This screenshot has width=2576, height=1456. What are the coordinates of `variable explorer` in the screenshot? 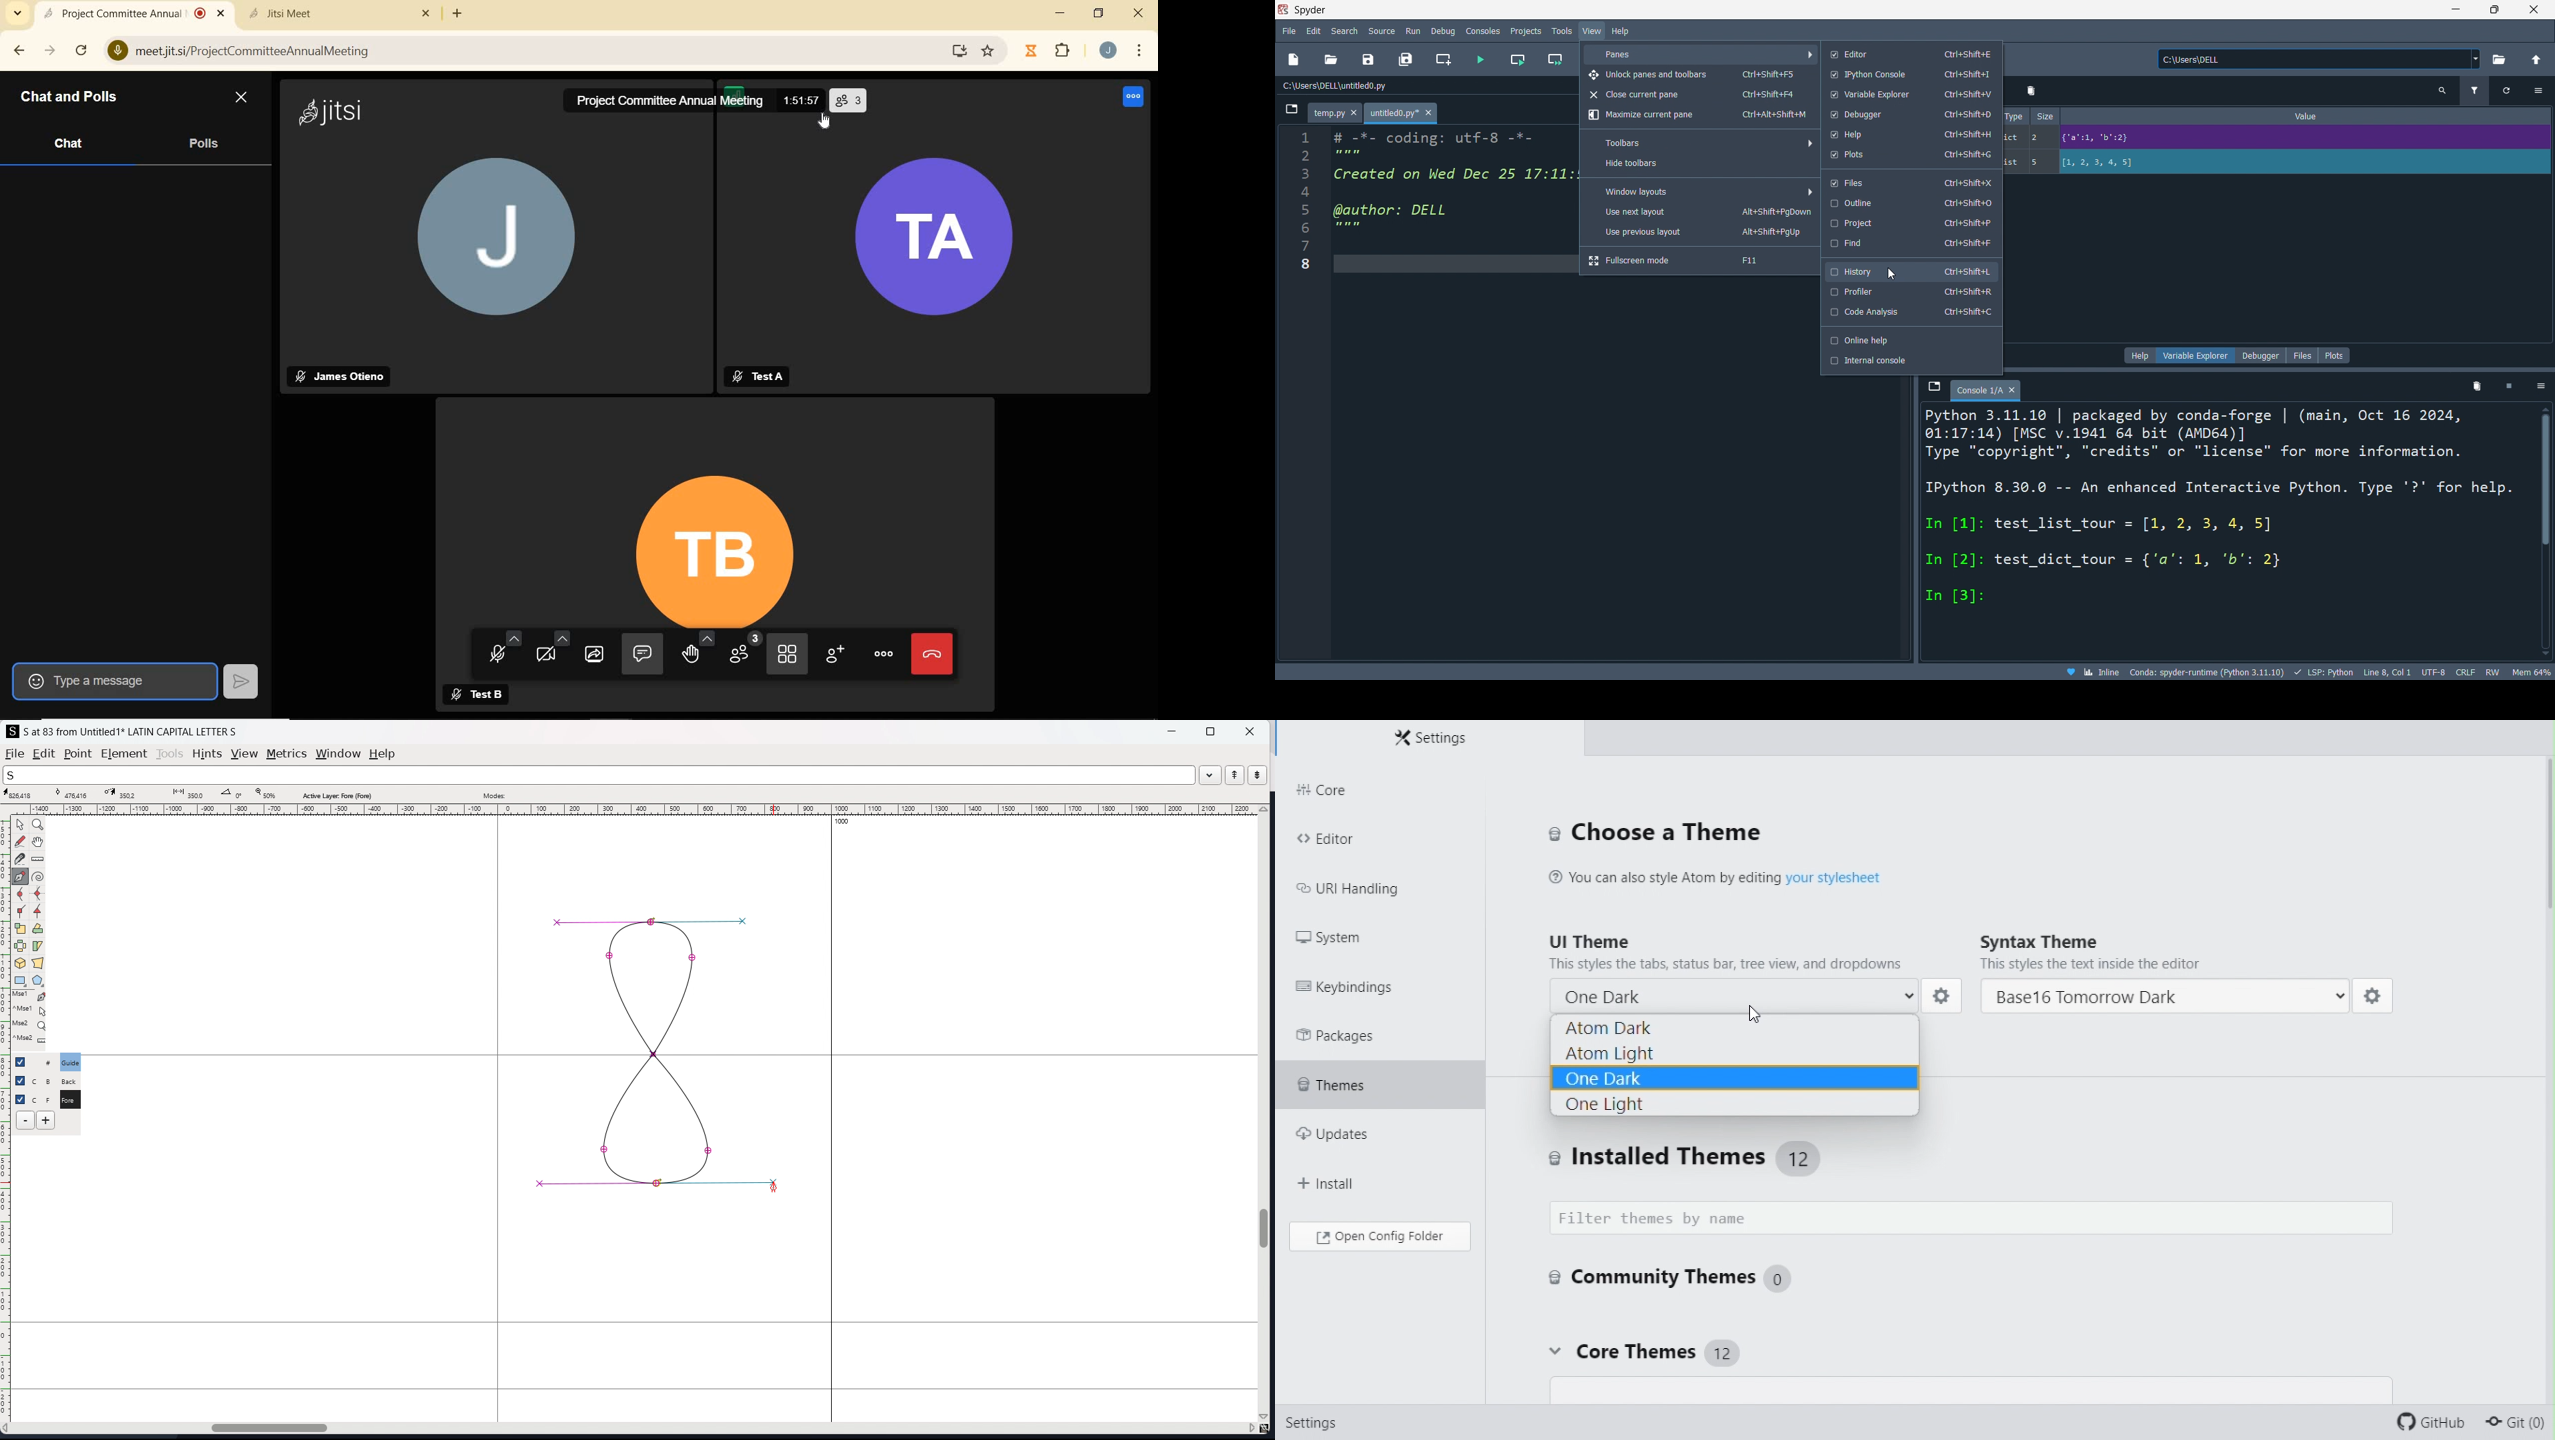 It's located at (1908, 95).